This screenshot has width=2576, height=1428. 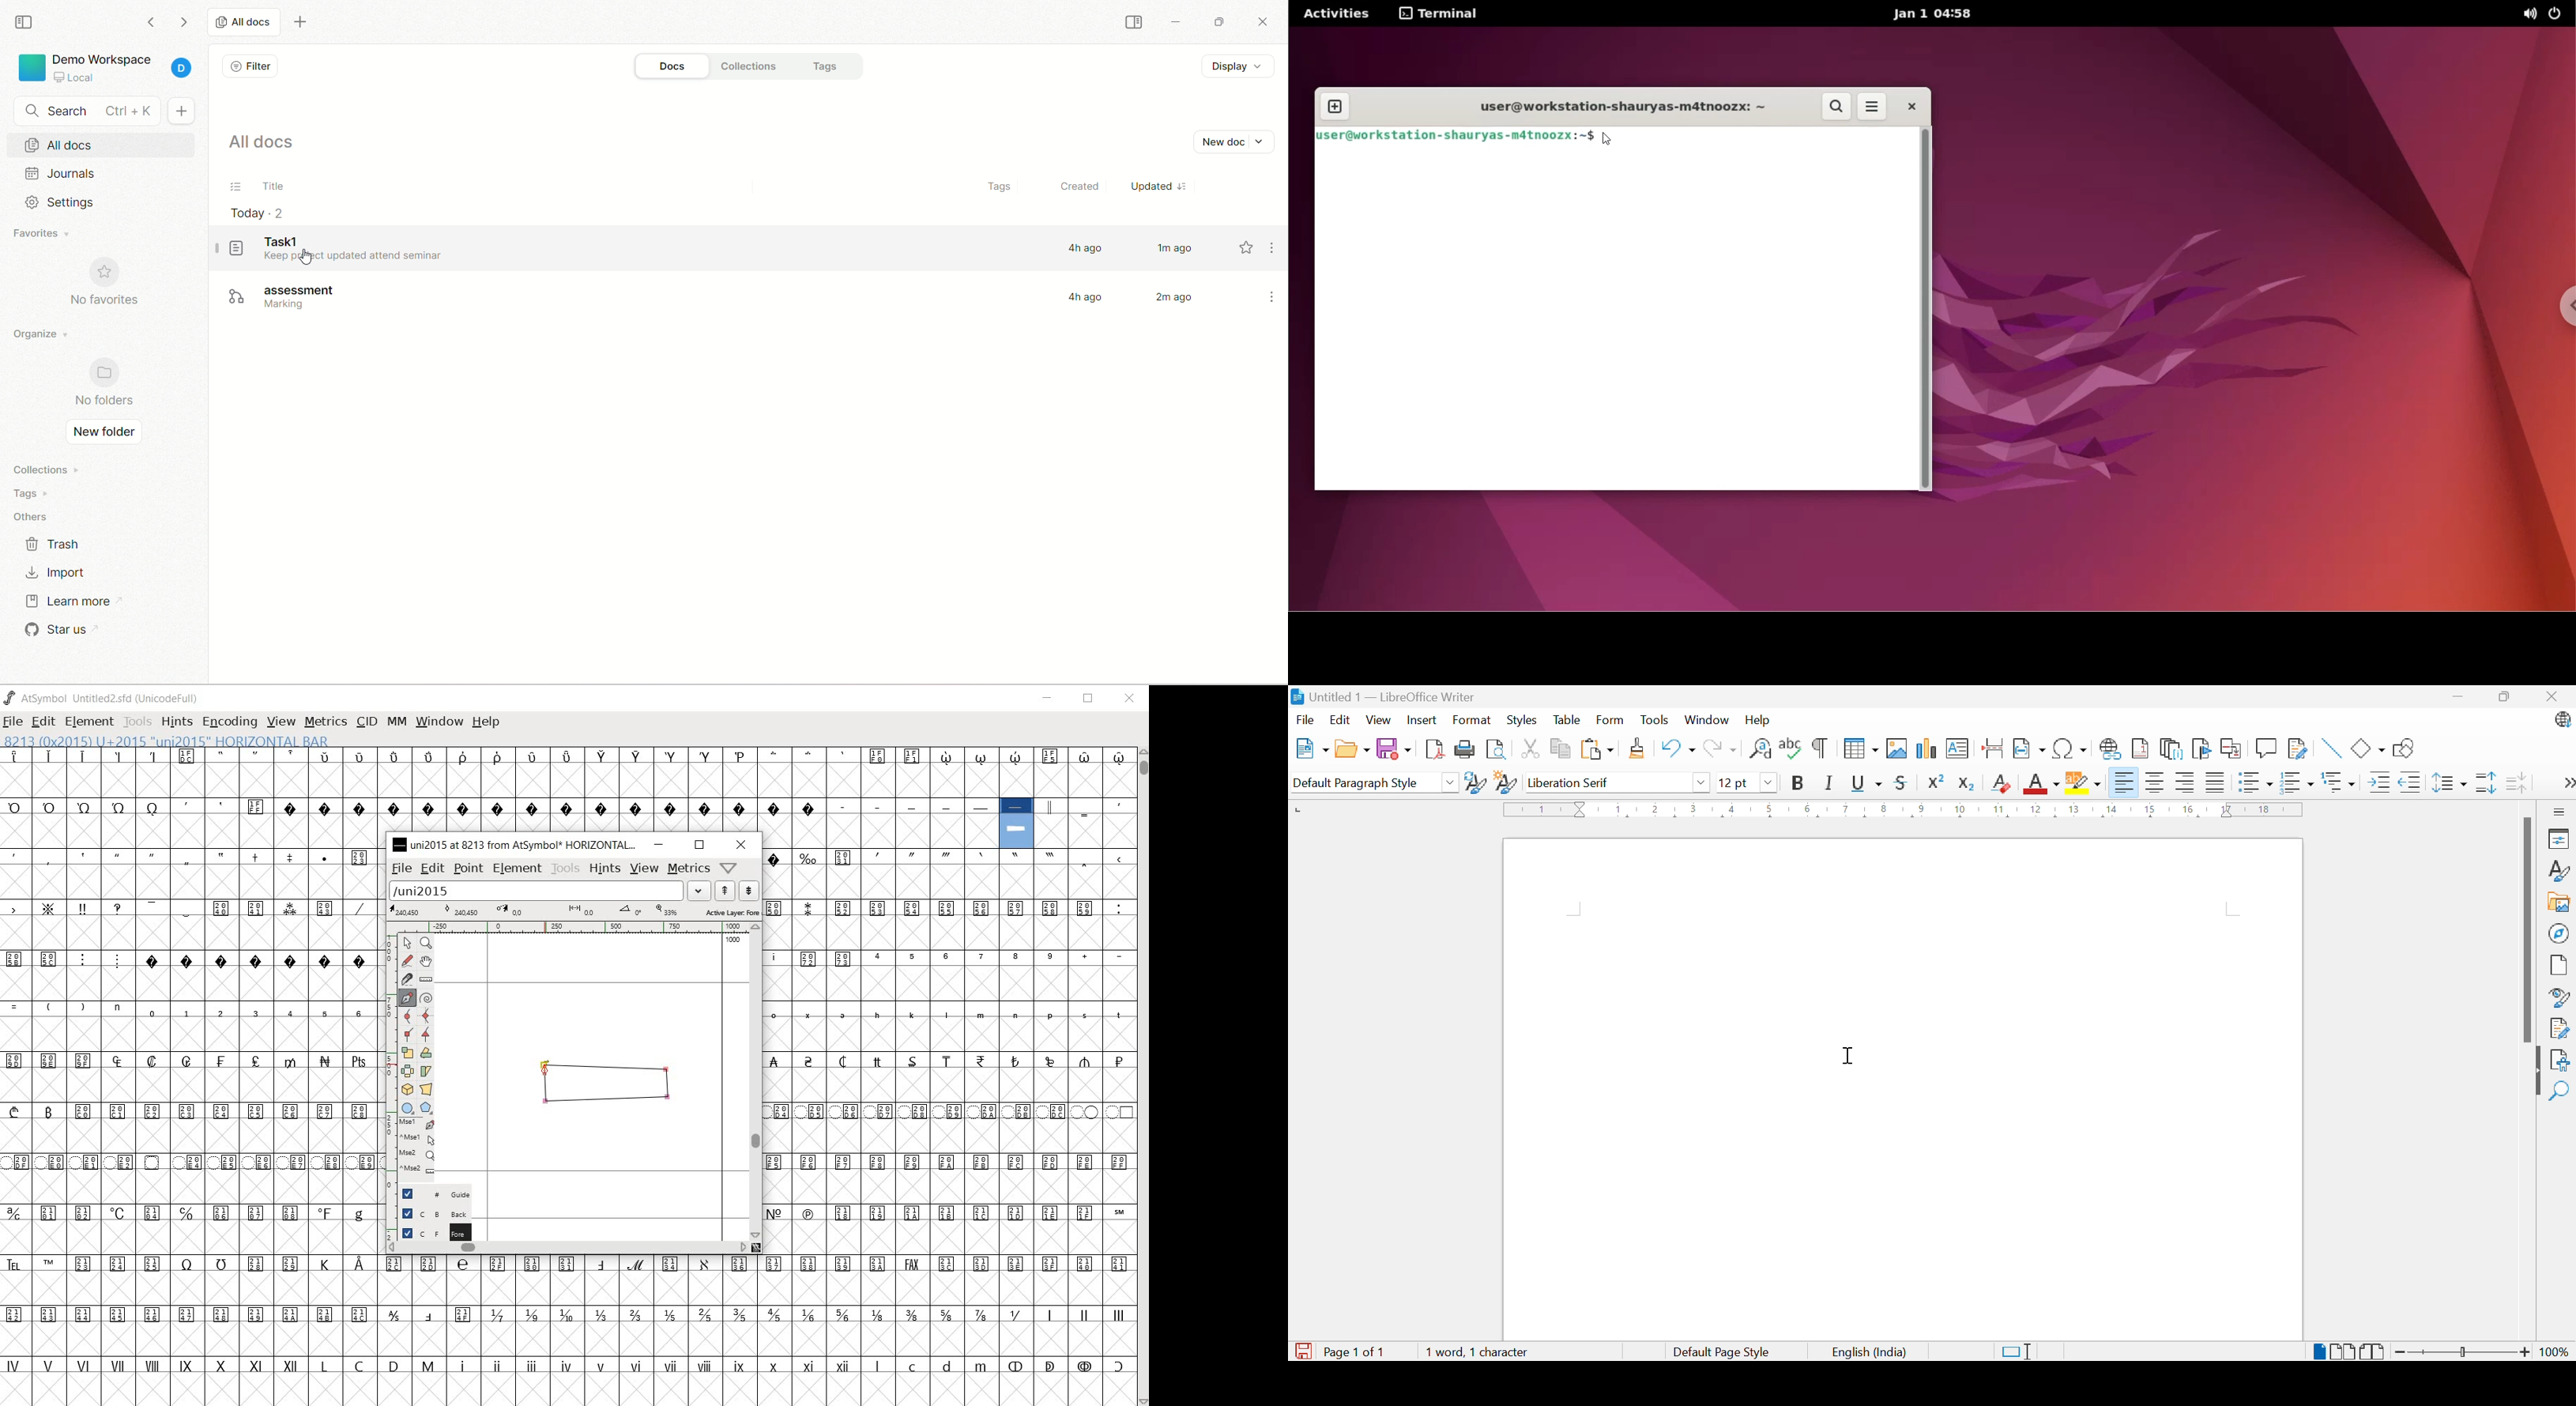 I want to click on Active Layer: Fore, so click(x=574, y=912).